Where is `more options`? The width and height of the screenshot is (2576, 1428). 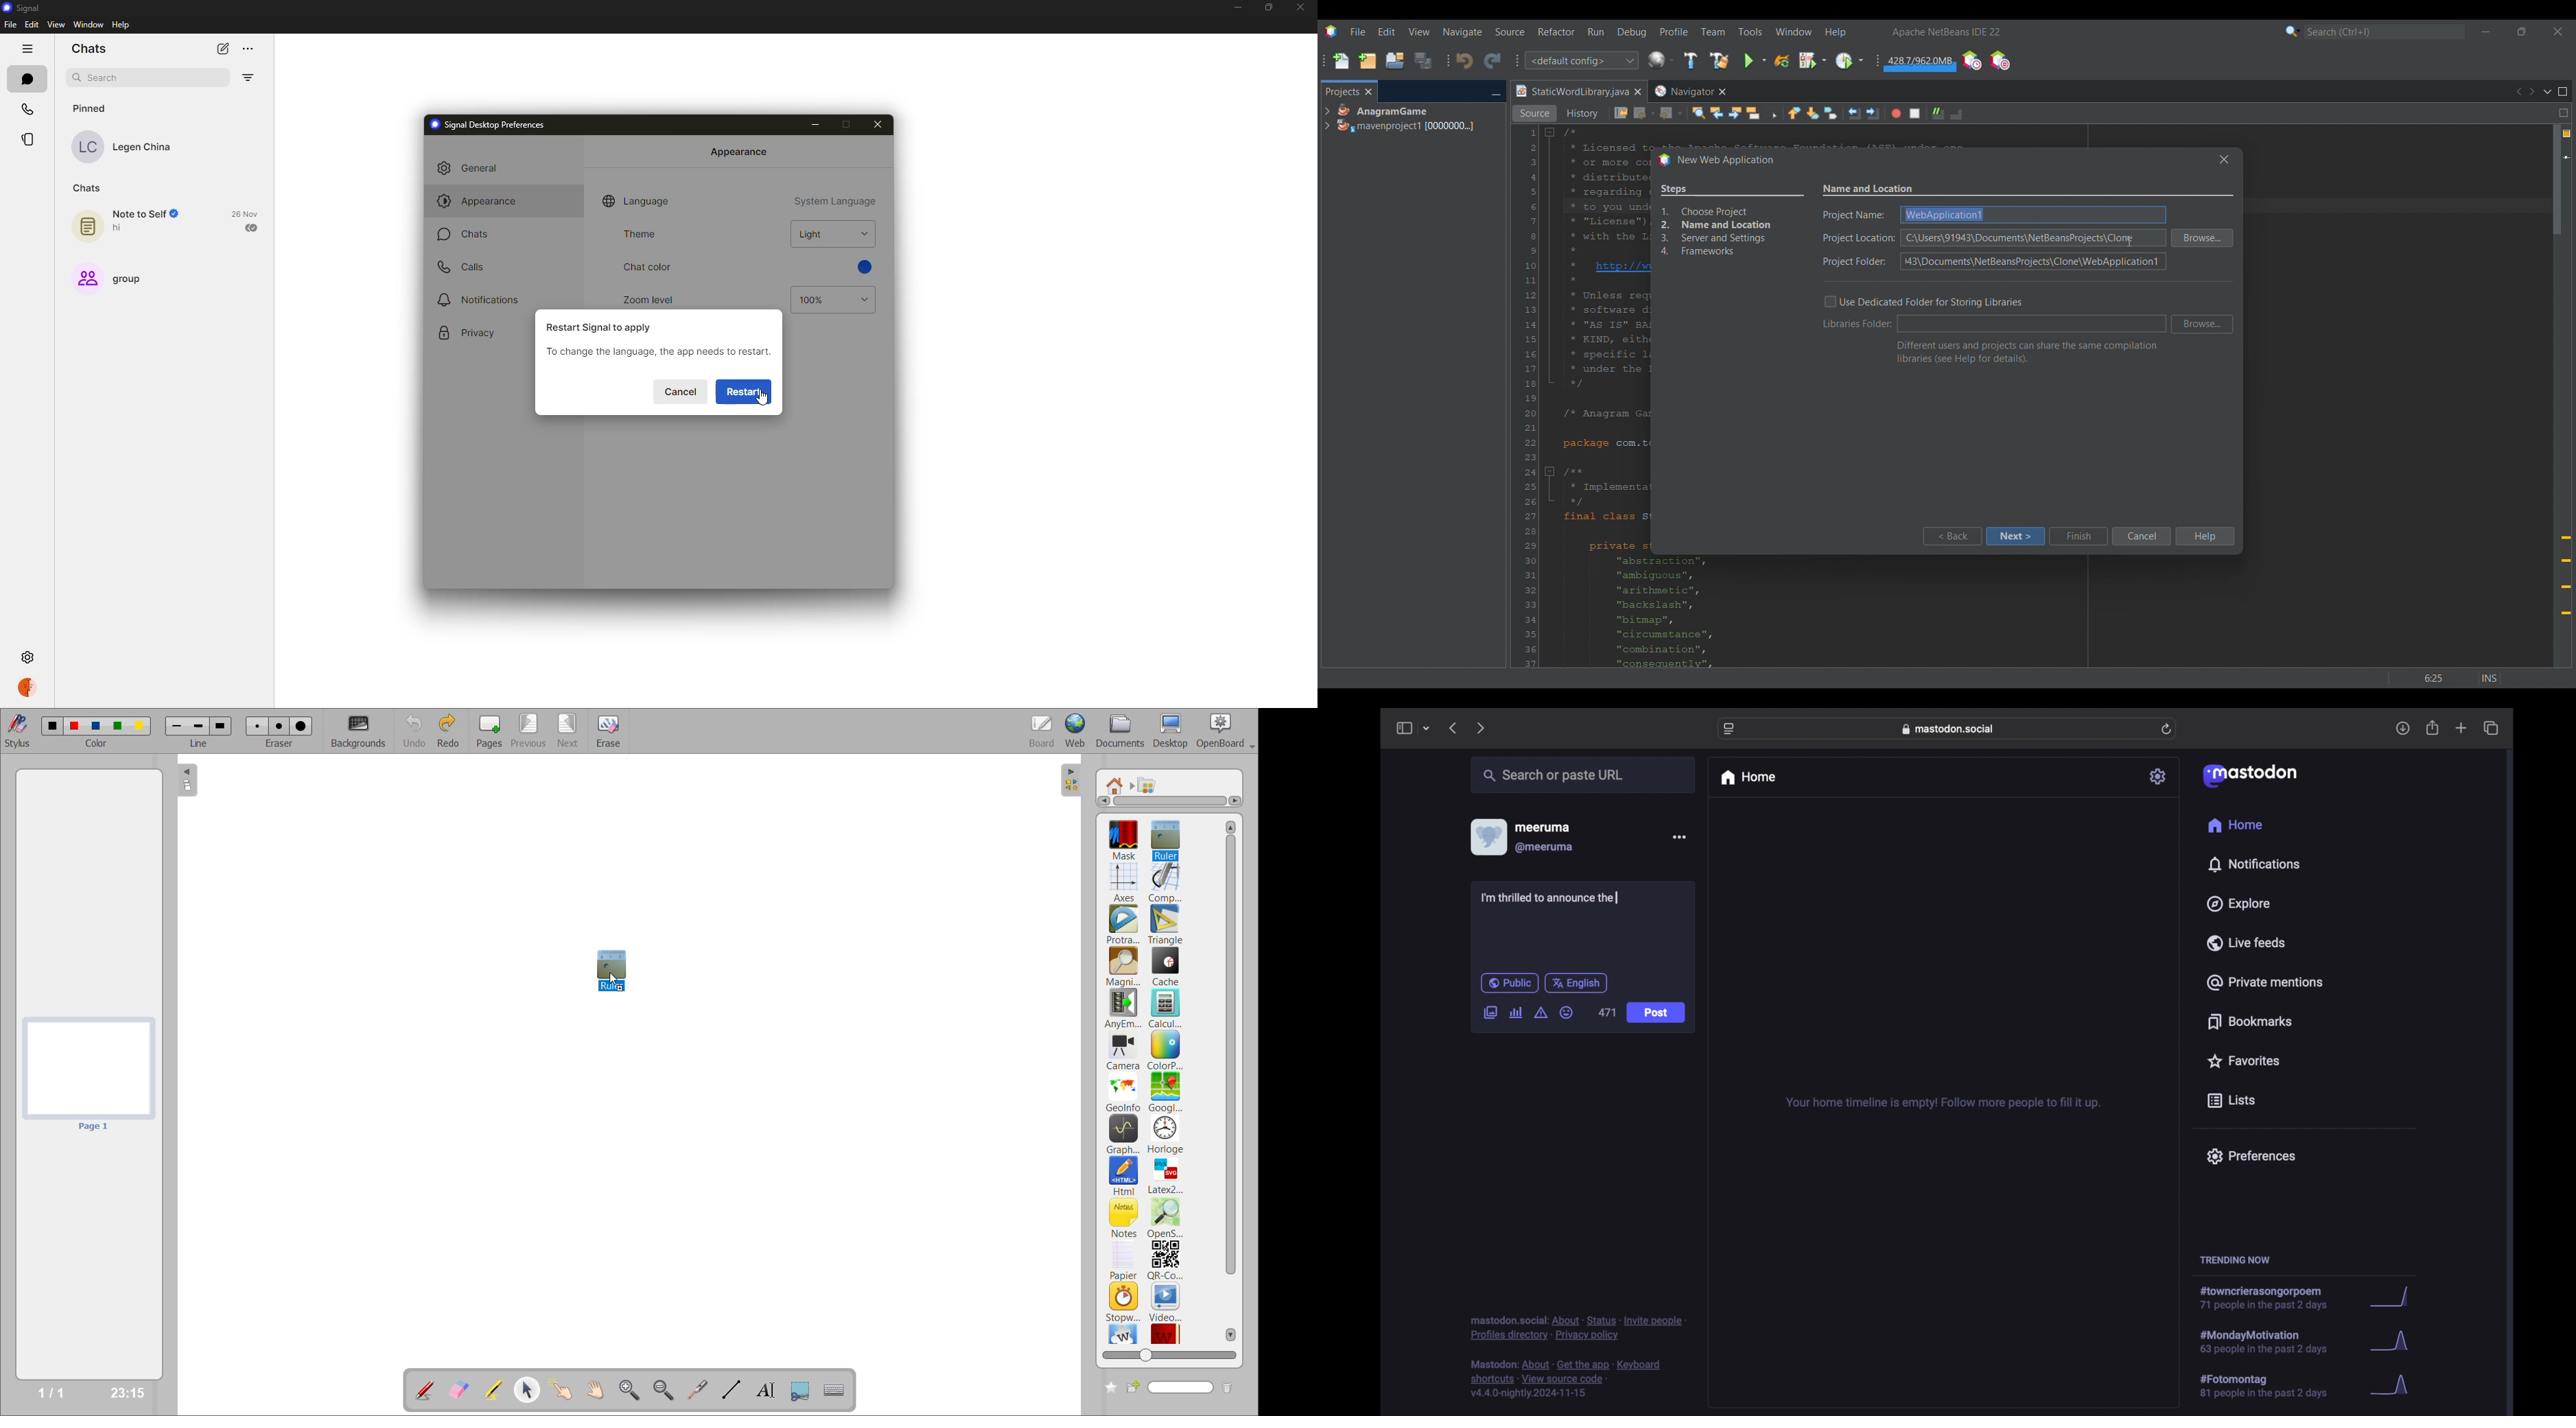 more options is located at coordinates (1679, 836).